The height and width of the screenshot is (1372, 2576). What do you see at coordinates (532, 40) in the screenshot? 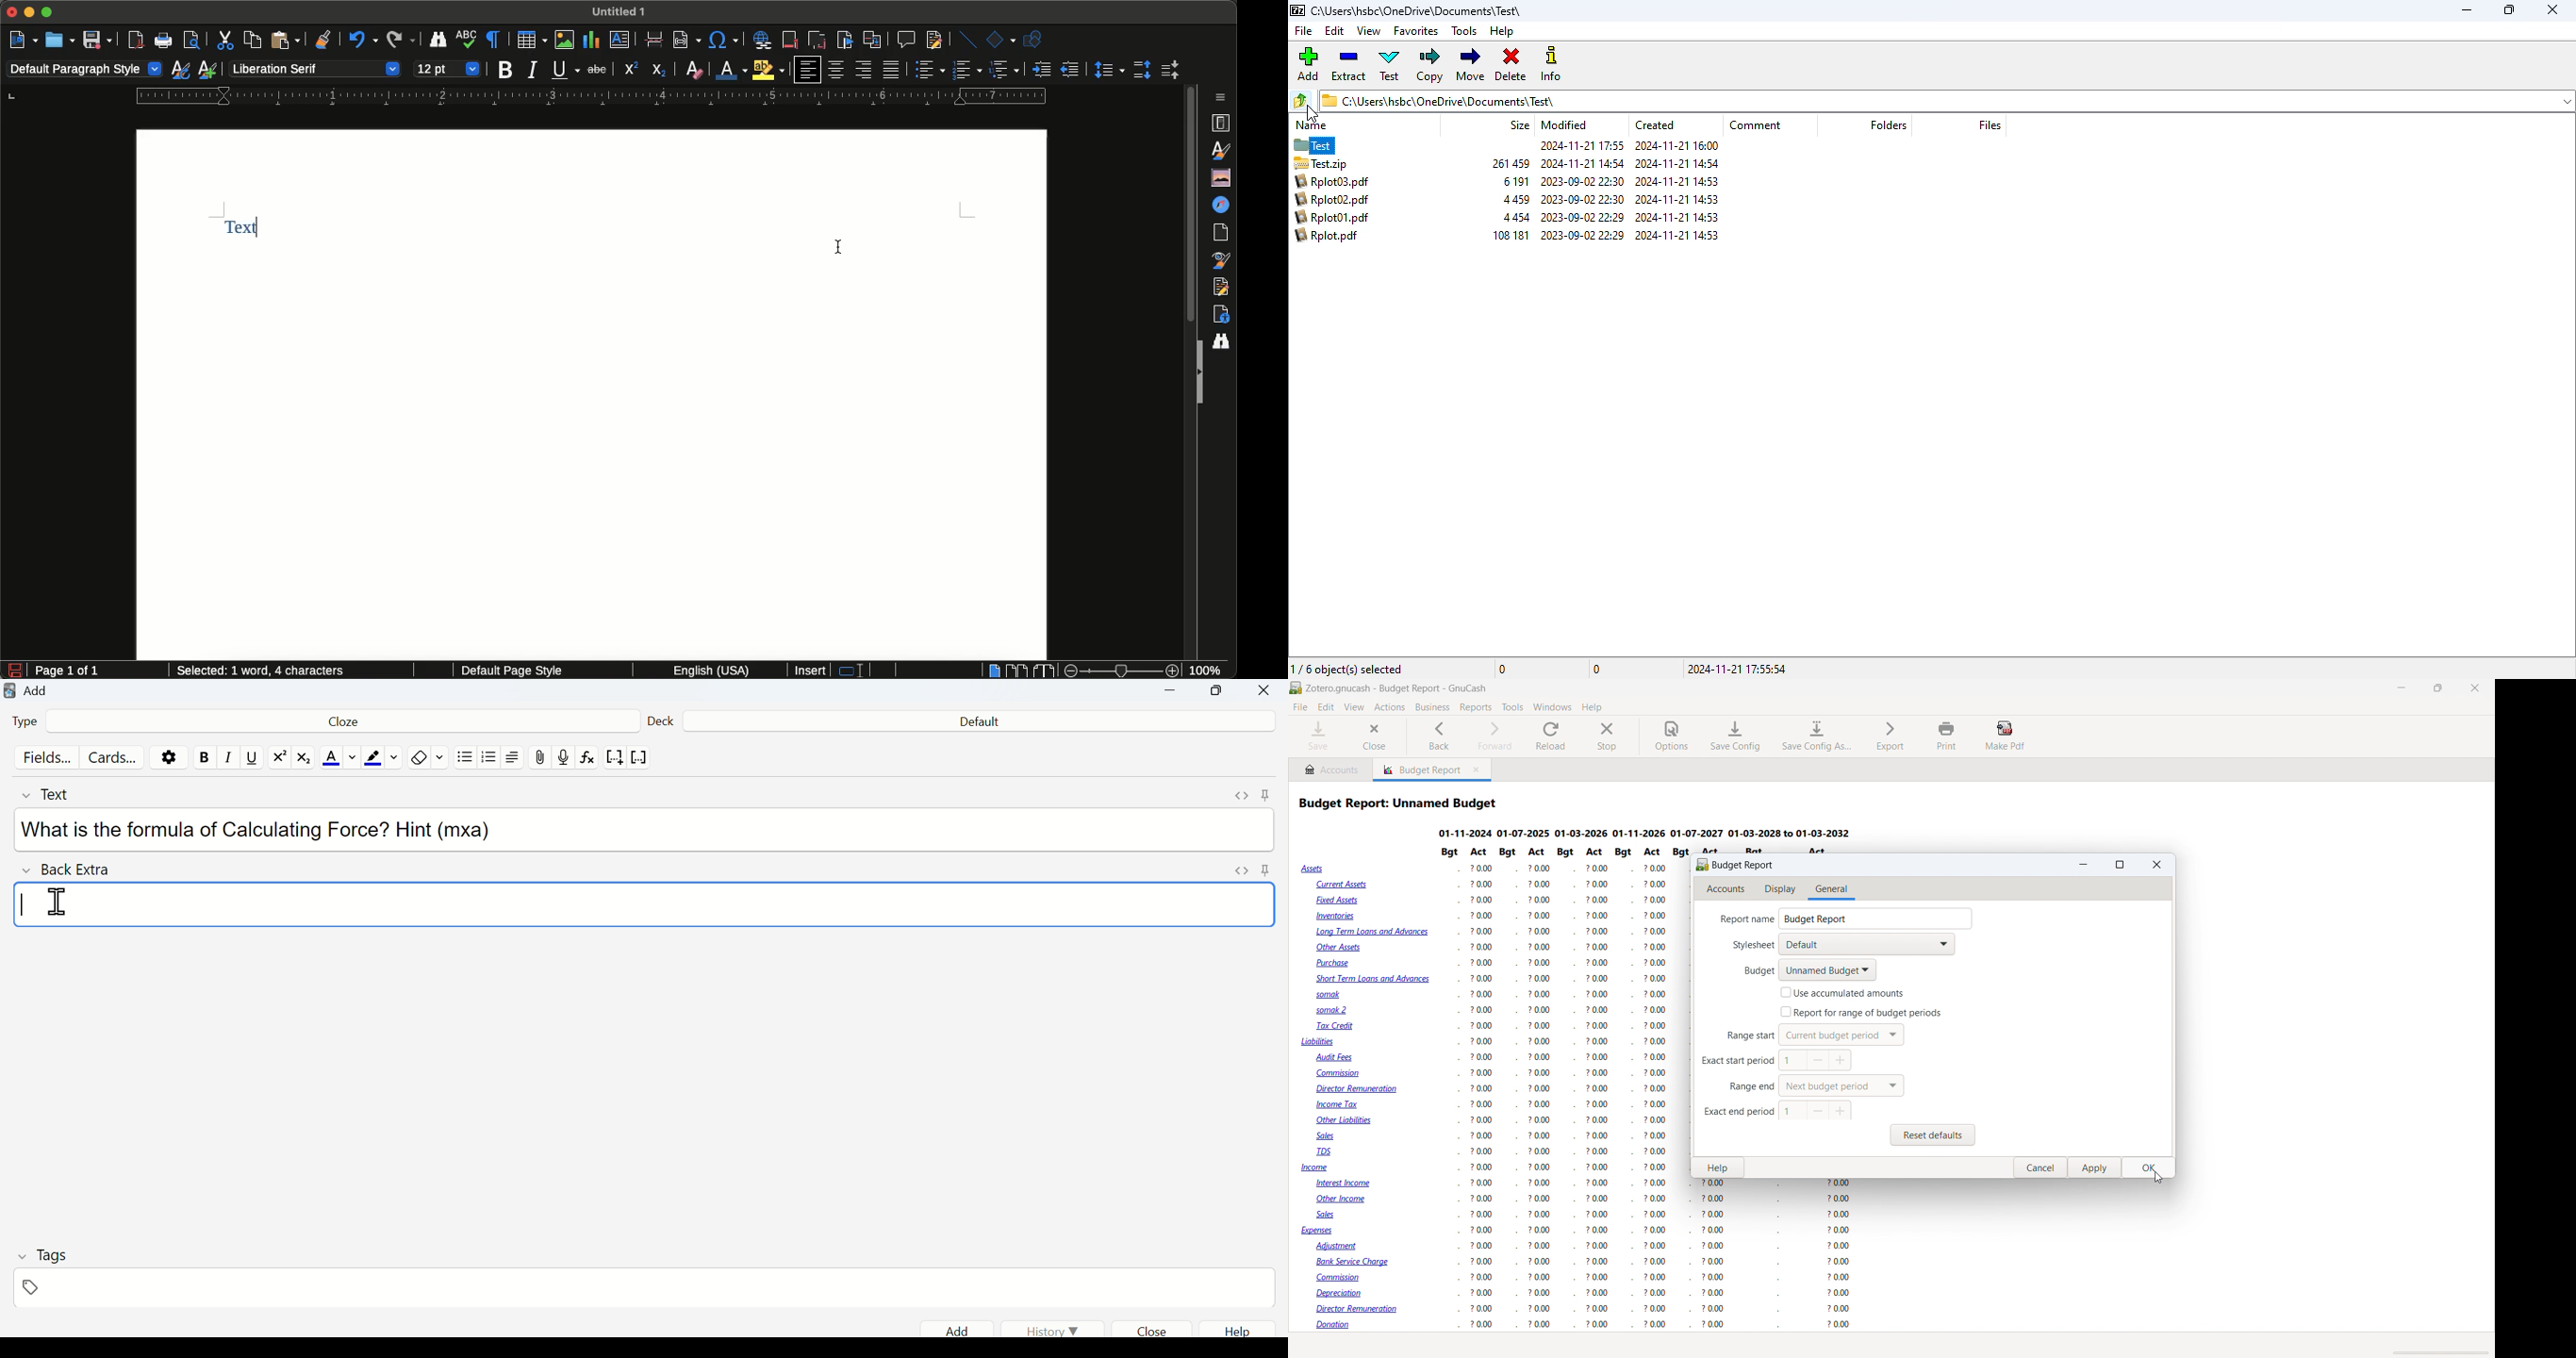
I see `Insert table` at bounding box center [532, 40].